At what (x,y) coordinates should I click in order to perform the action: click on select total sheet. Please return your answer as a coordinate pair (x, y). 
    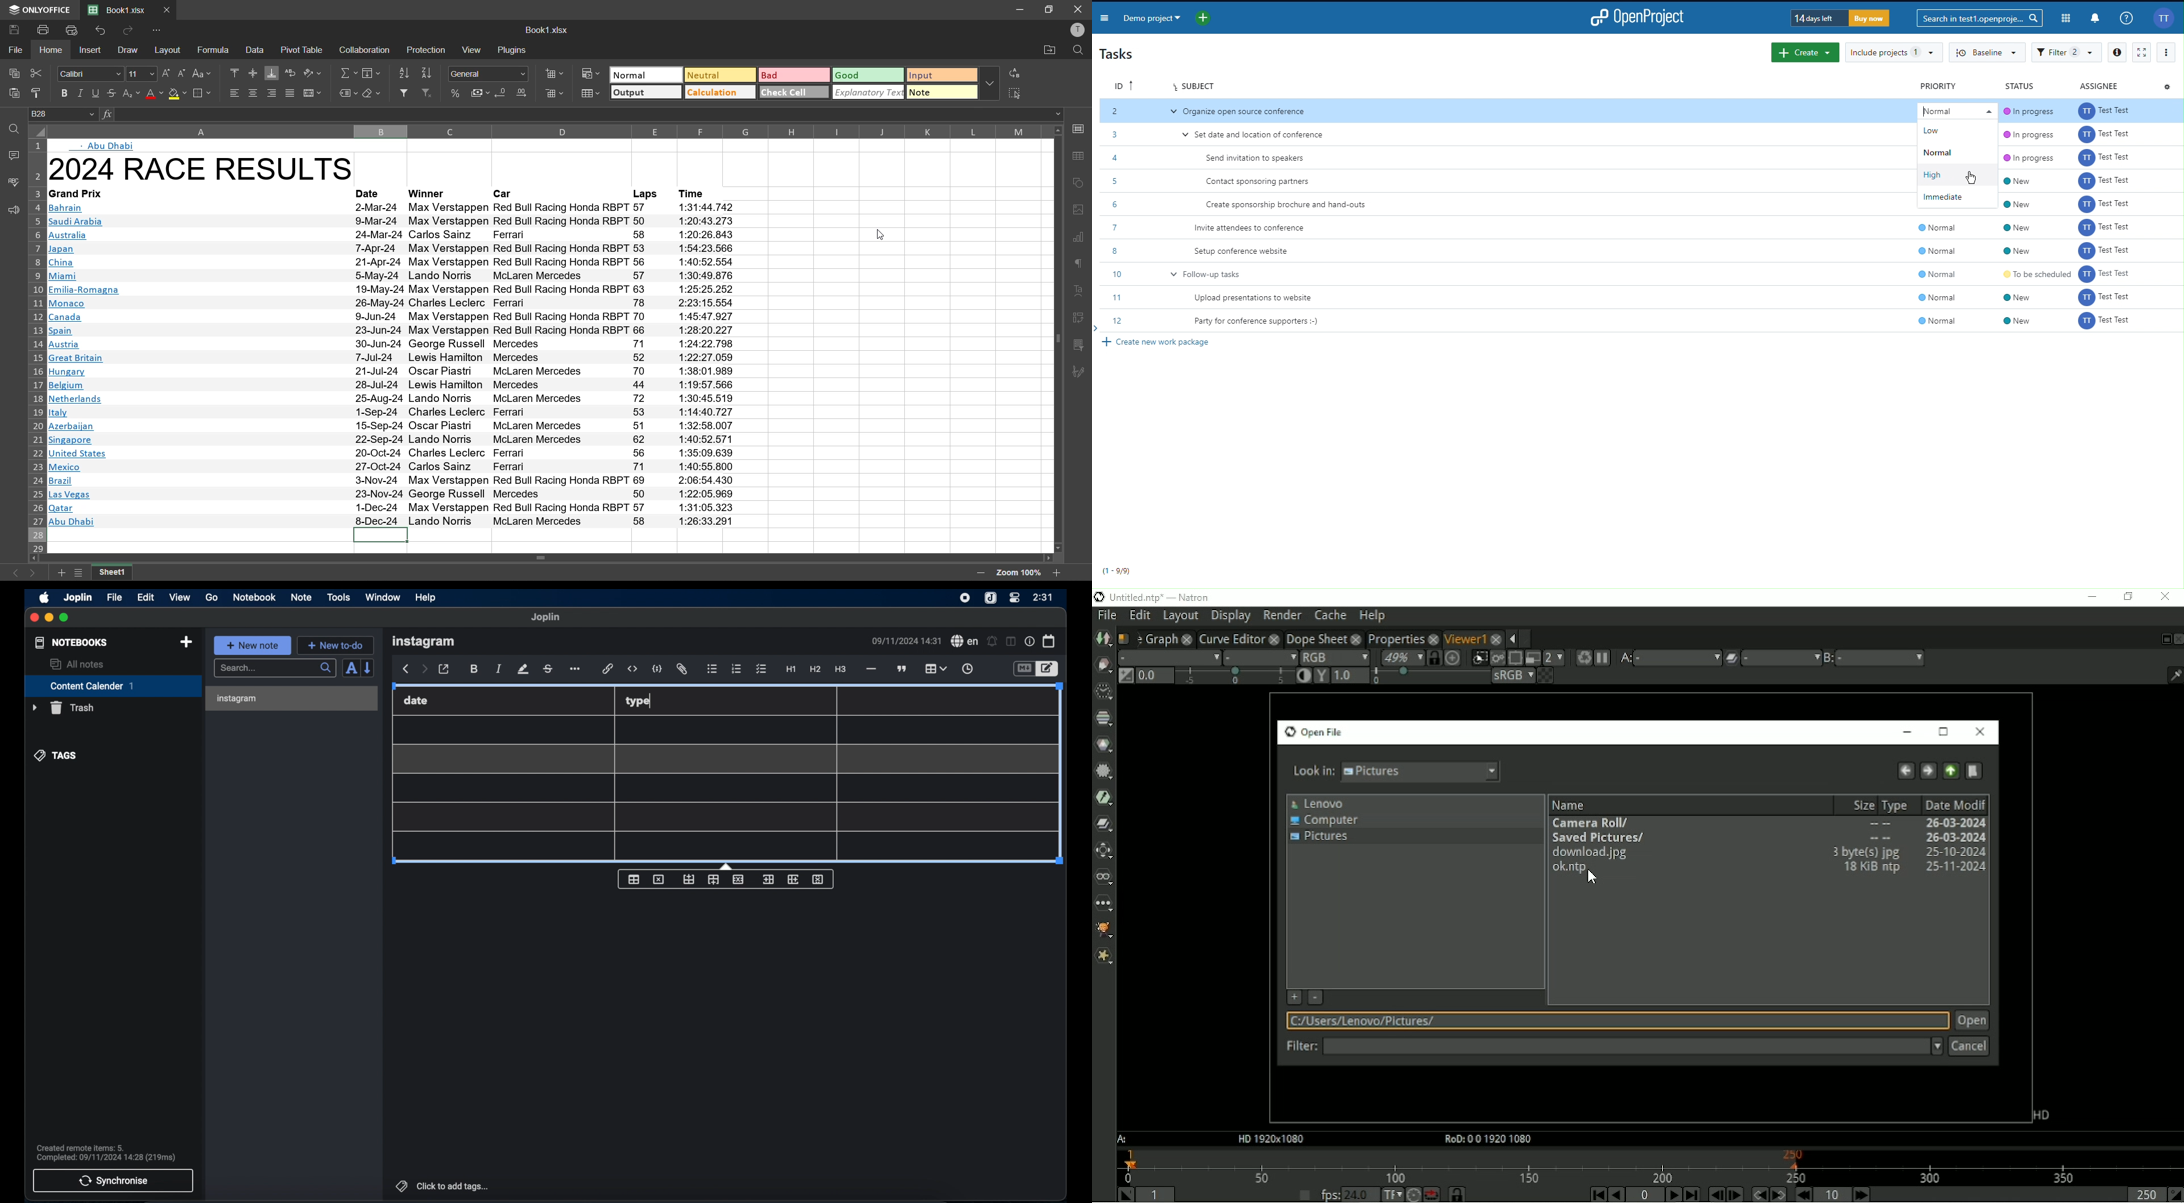
    Looking at the image, I should click on (38, 130).